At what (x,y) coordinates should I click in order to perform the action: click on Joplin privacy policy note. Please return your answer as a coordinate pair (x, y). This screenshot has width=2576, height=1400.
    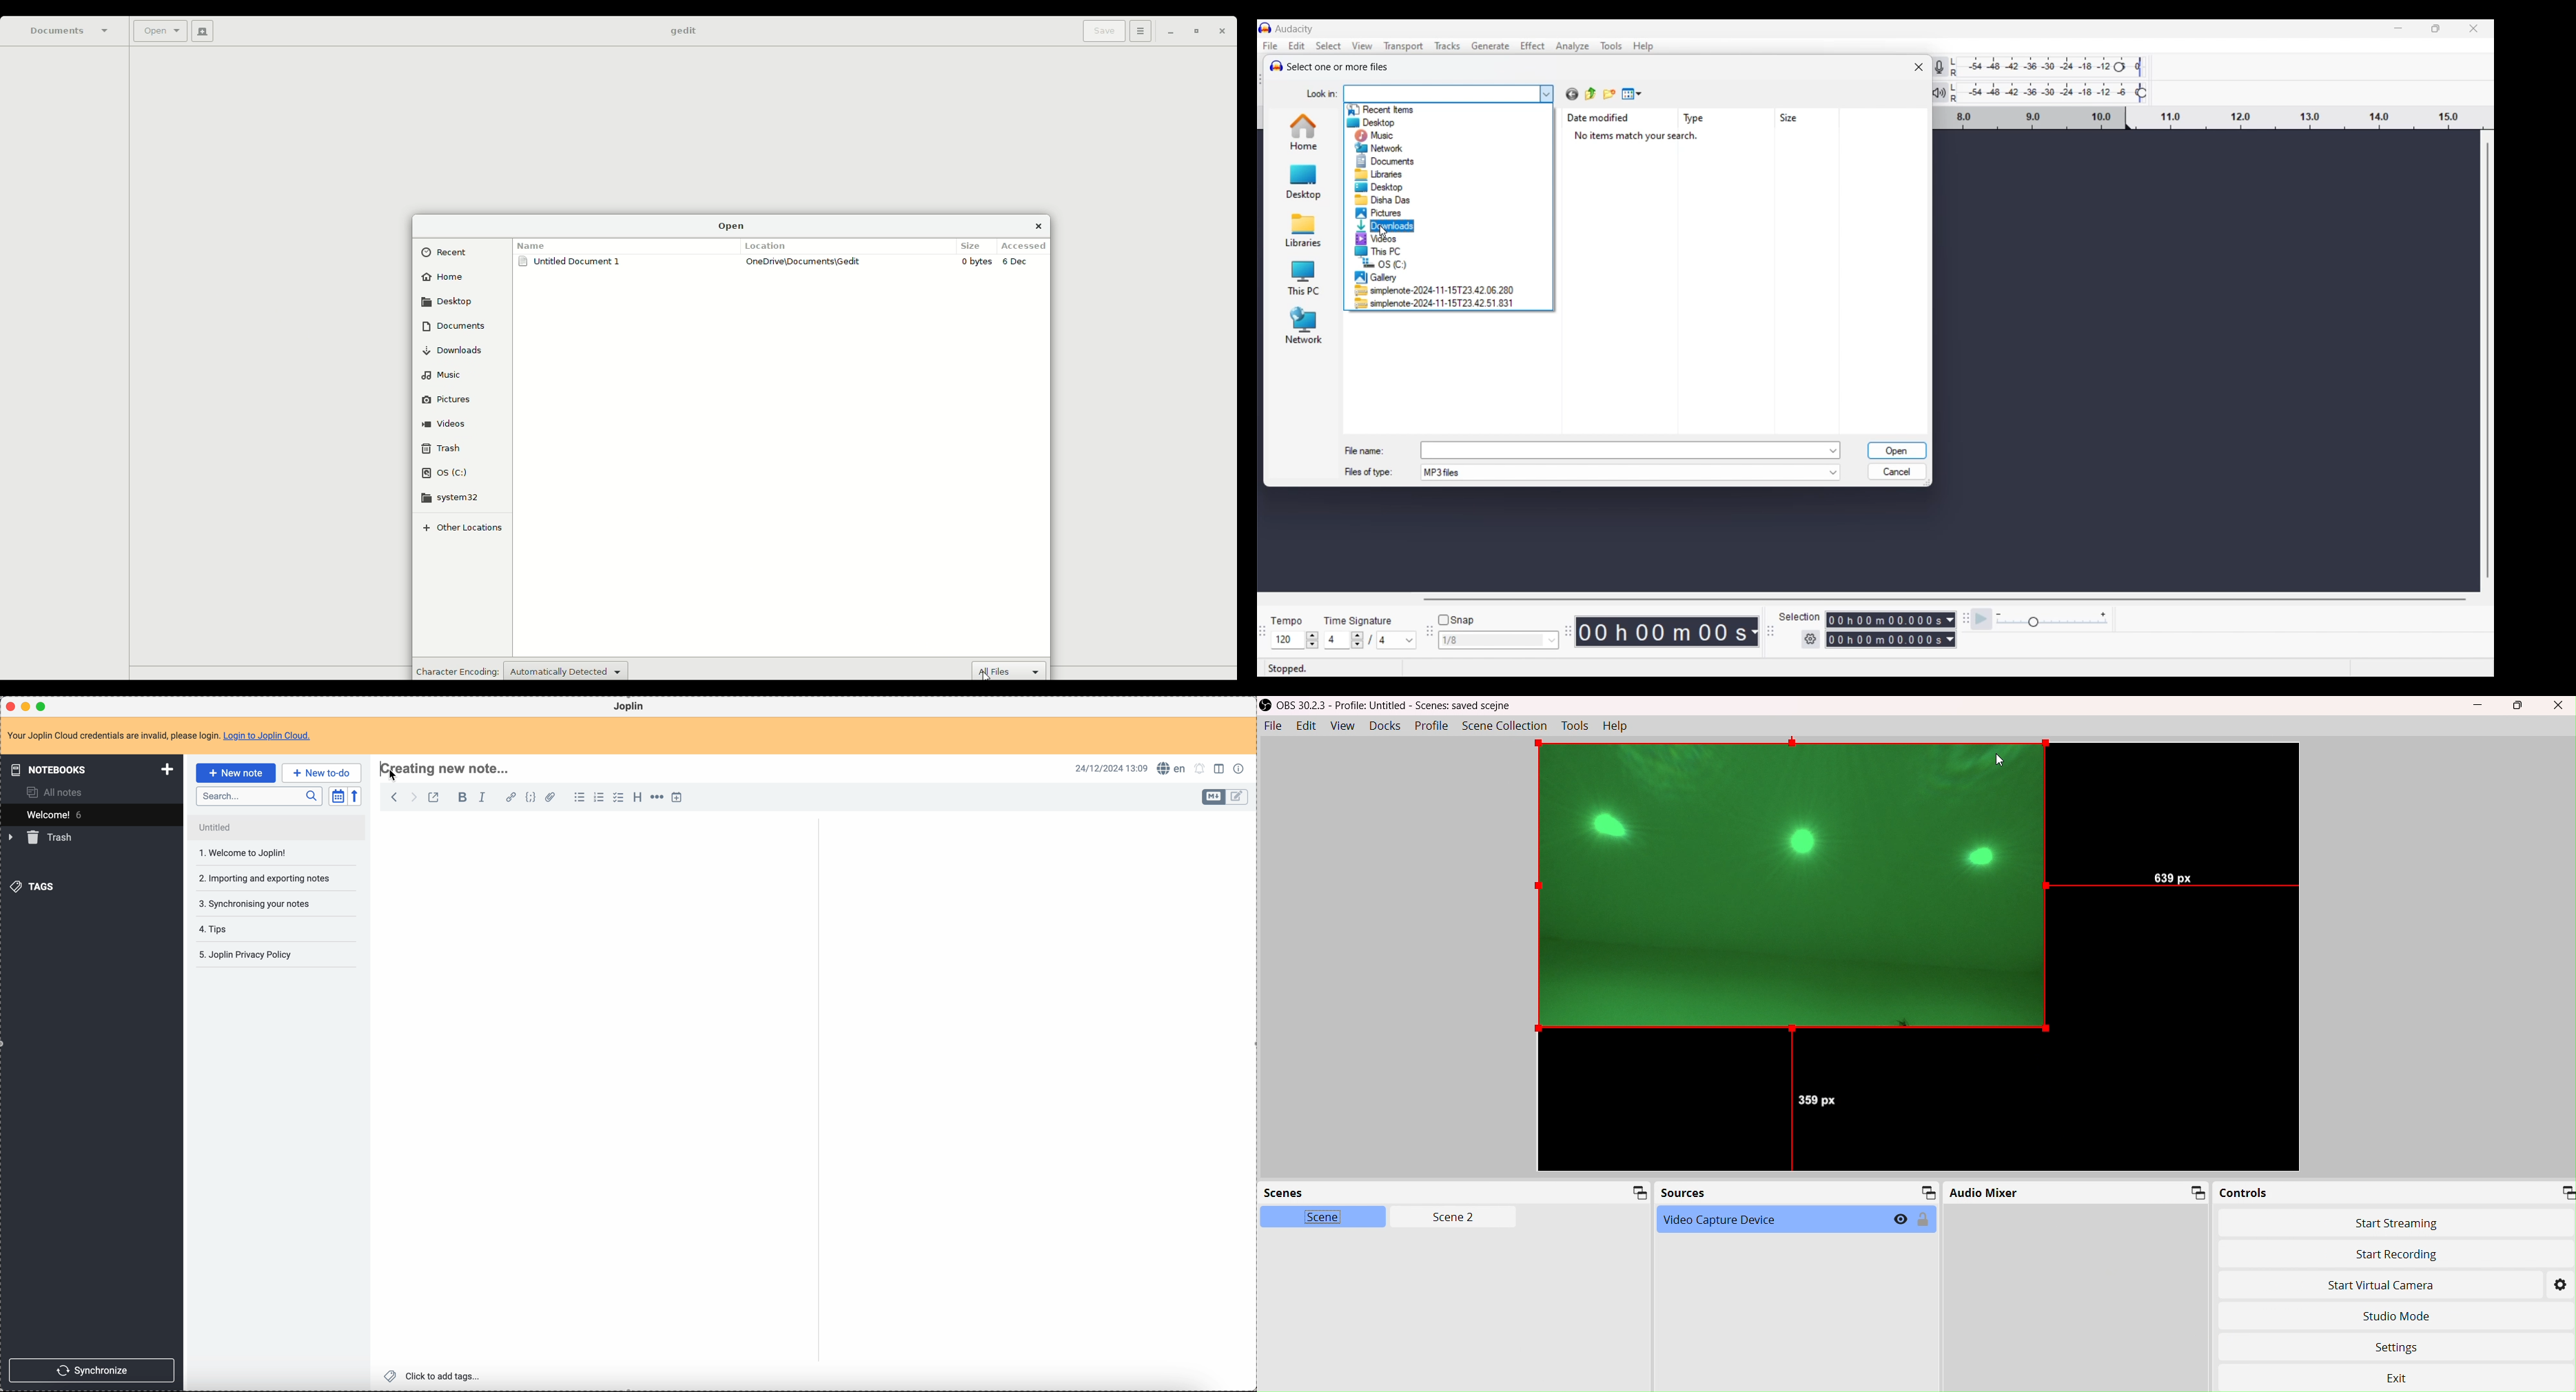
    Looking at the image, I should click on (248, 955).